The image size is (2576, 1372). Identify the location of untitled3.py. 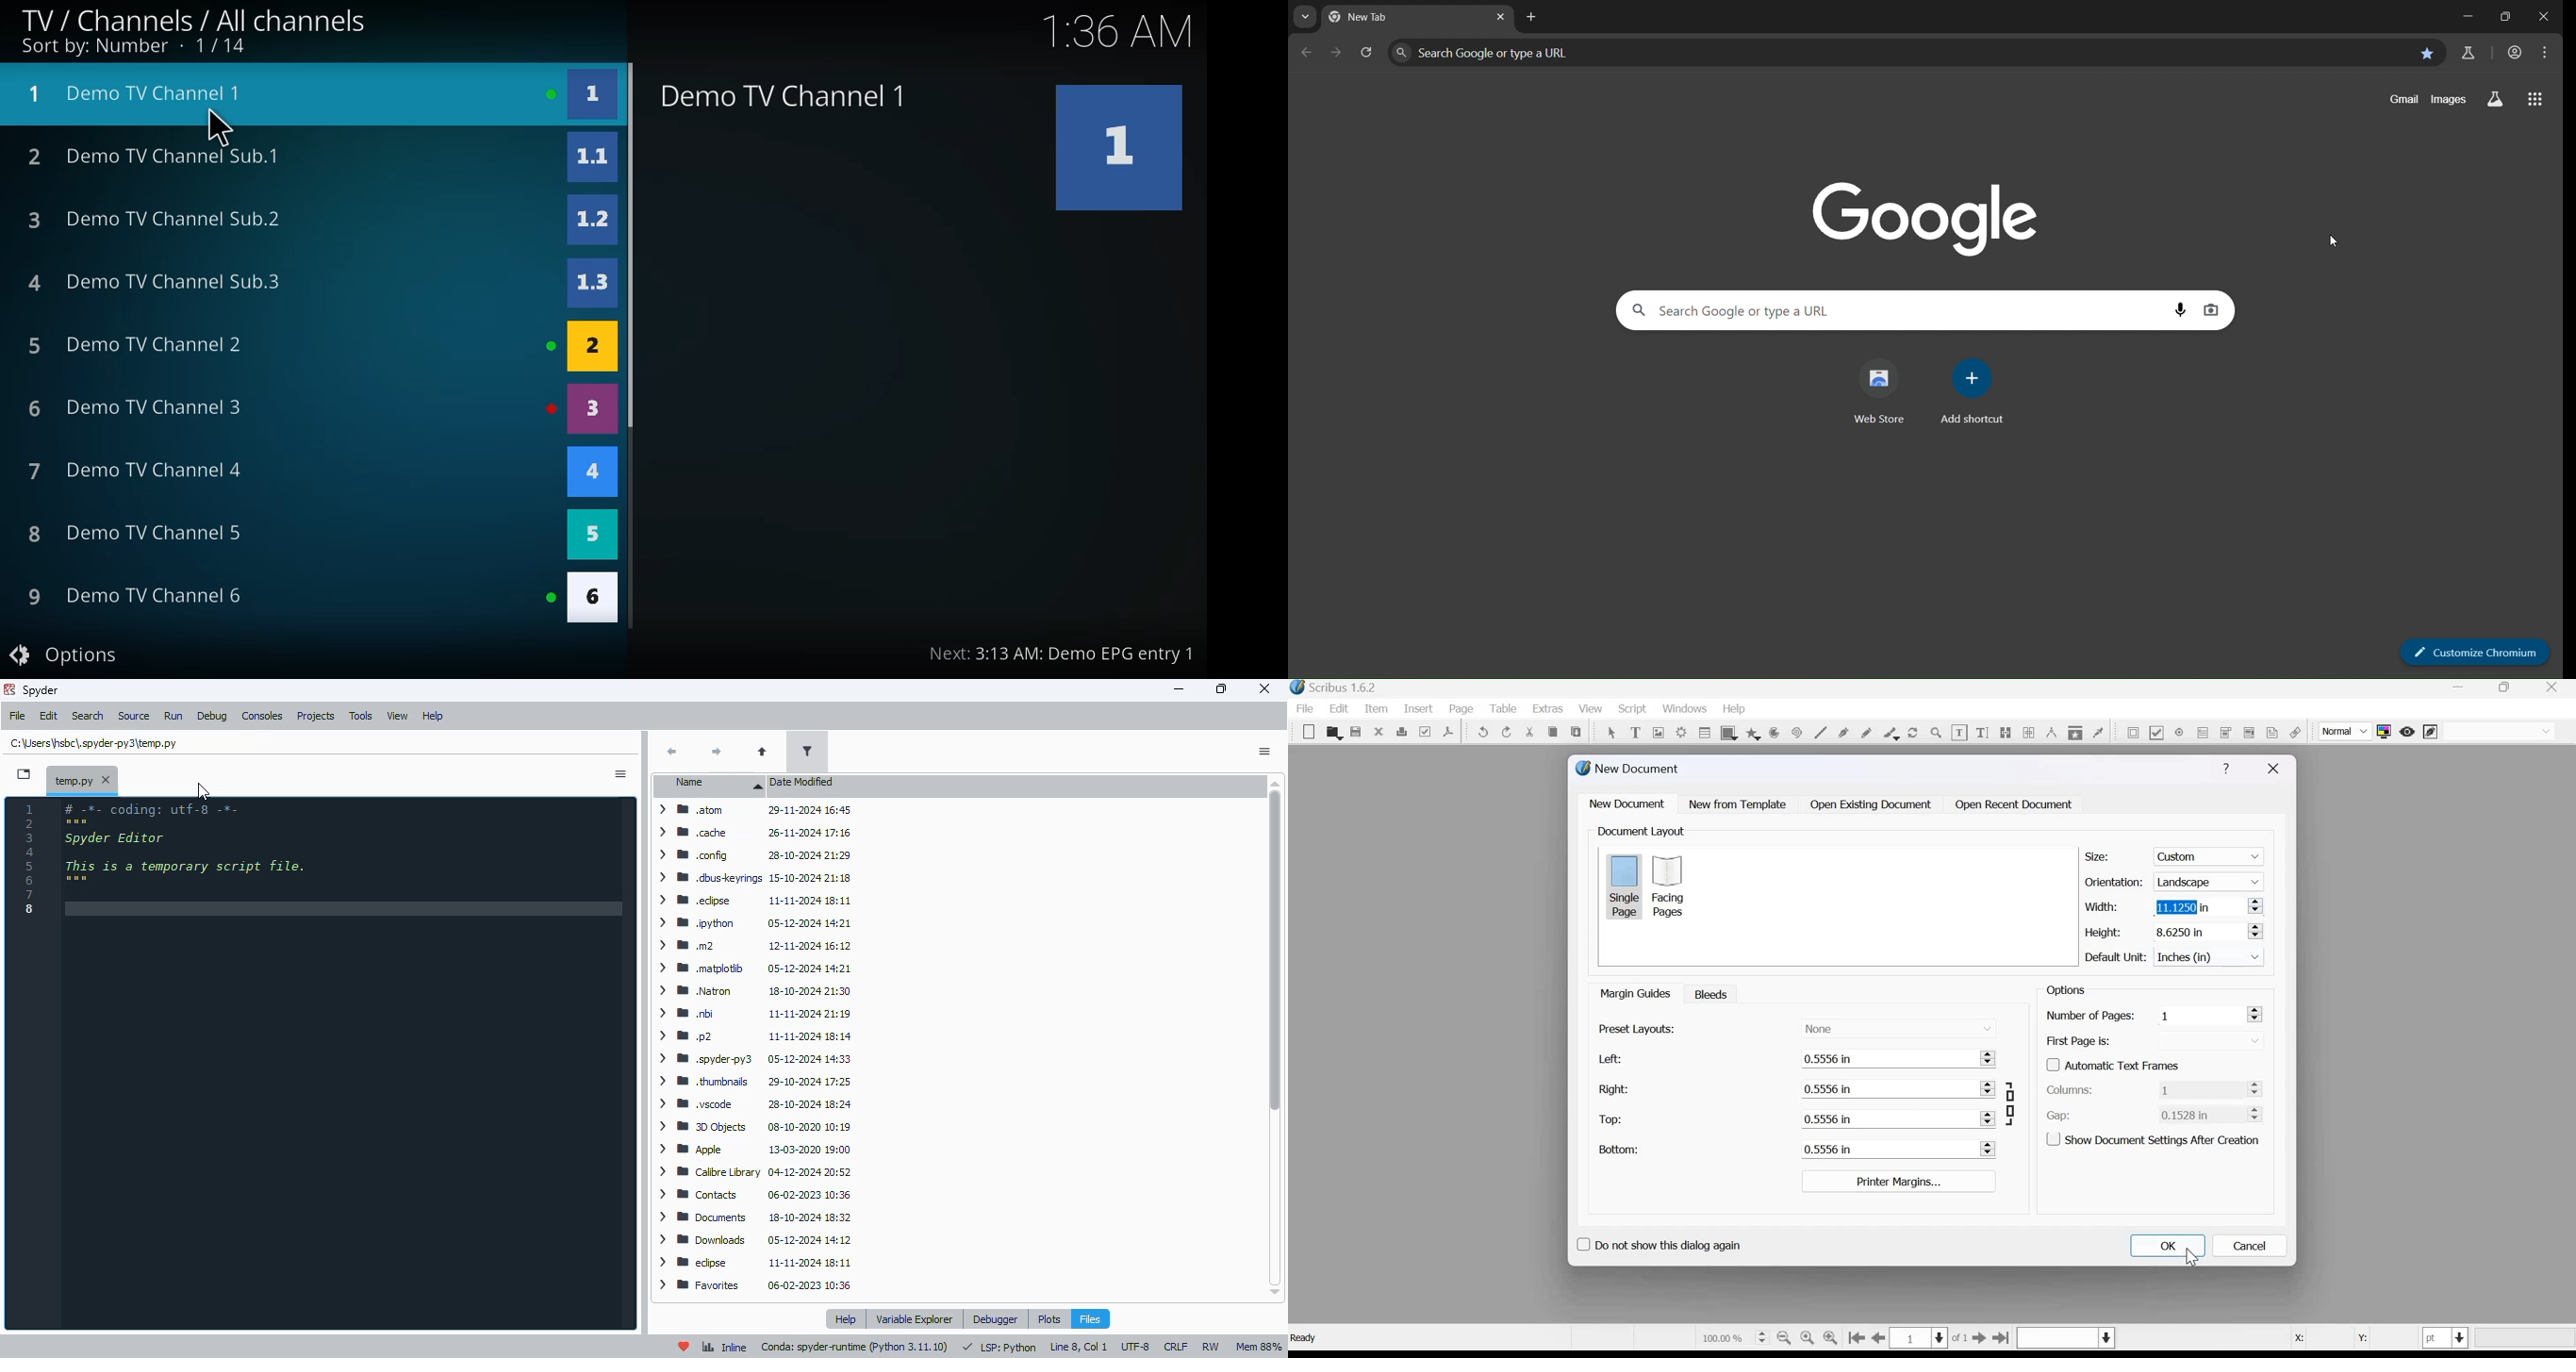
(94, 743).